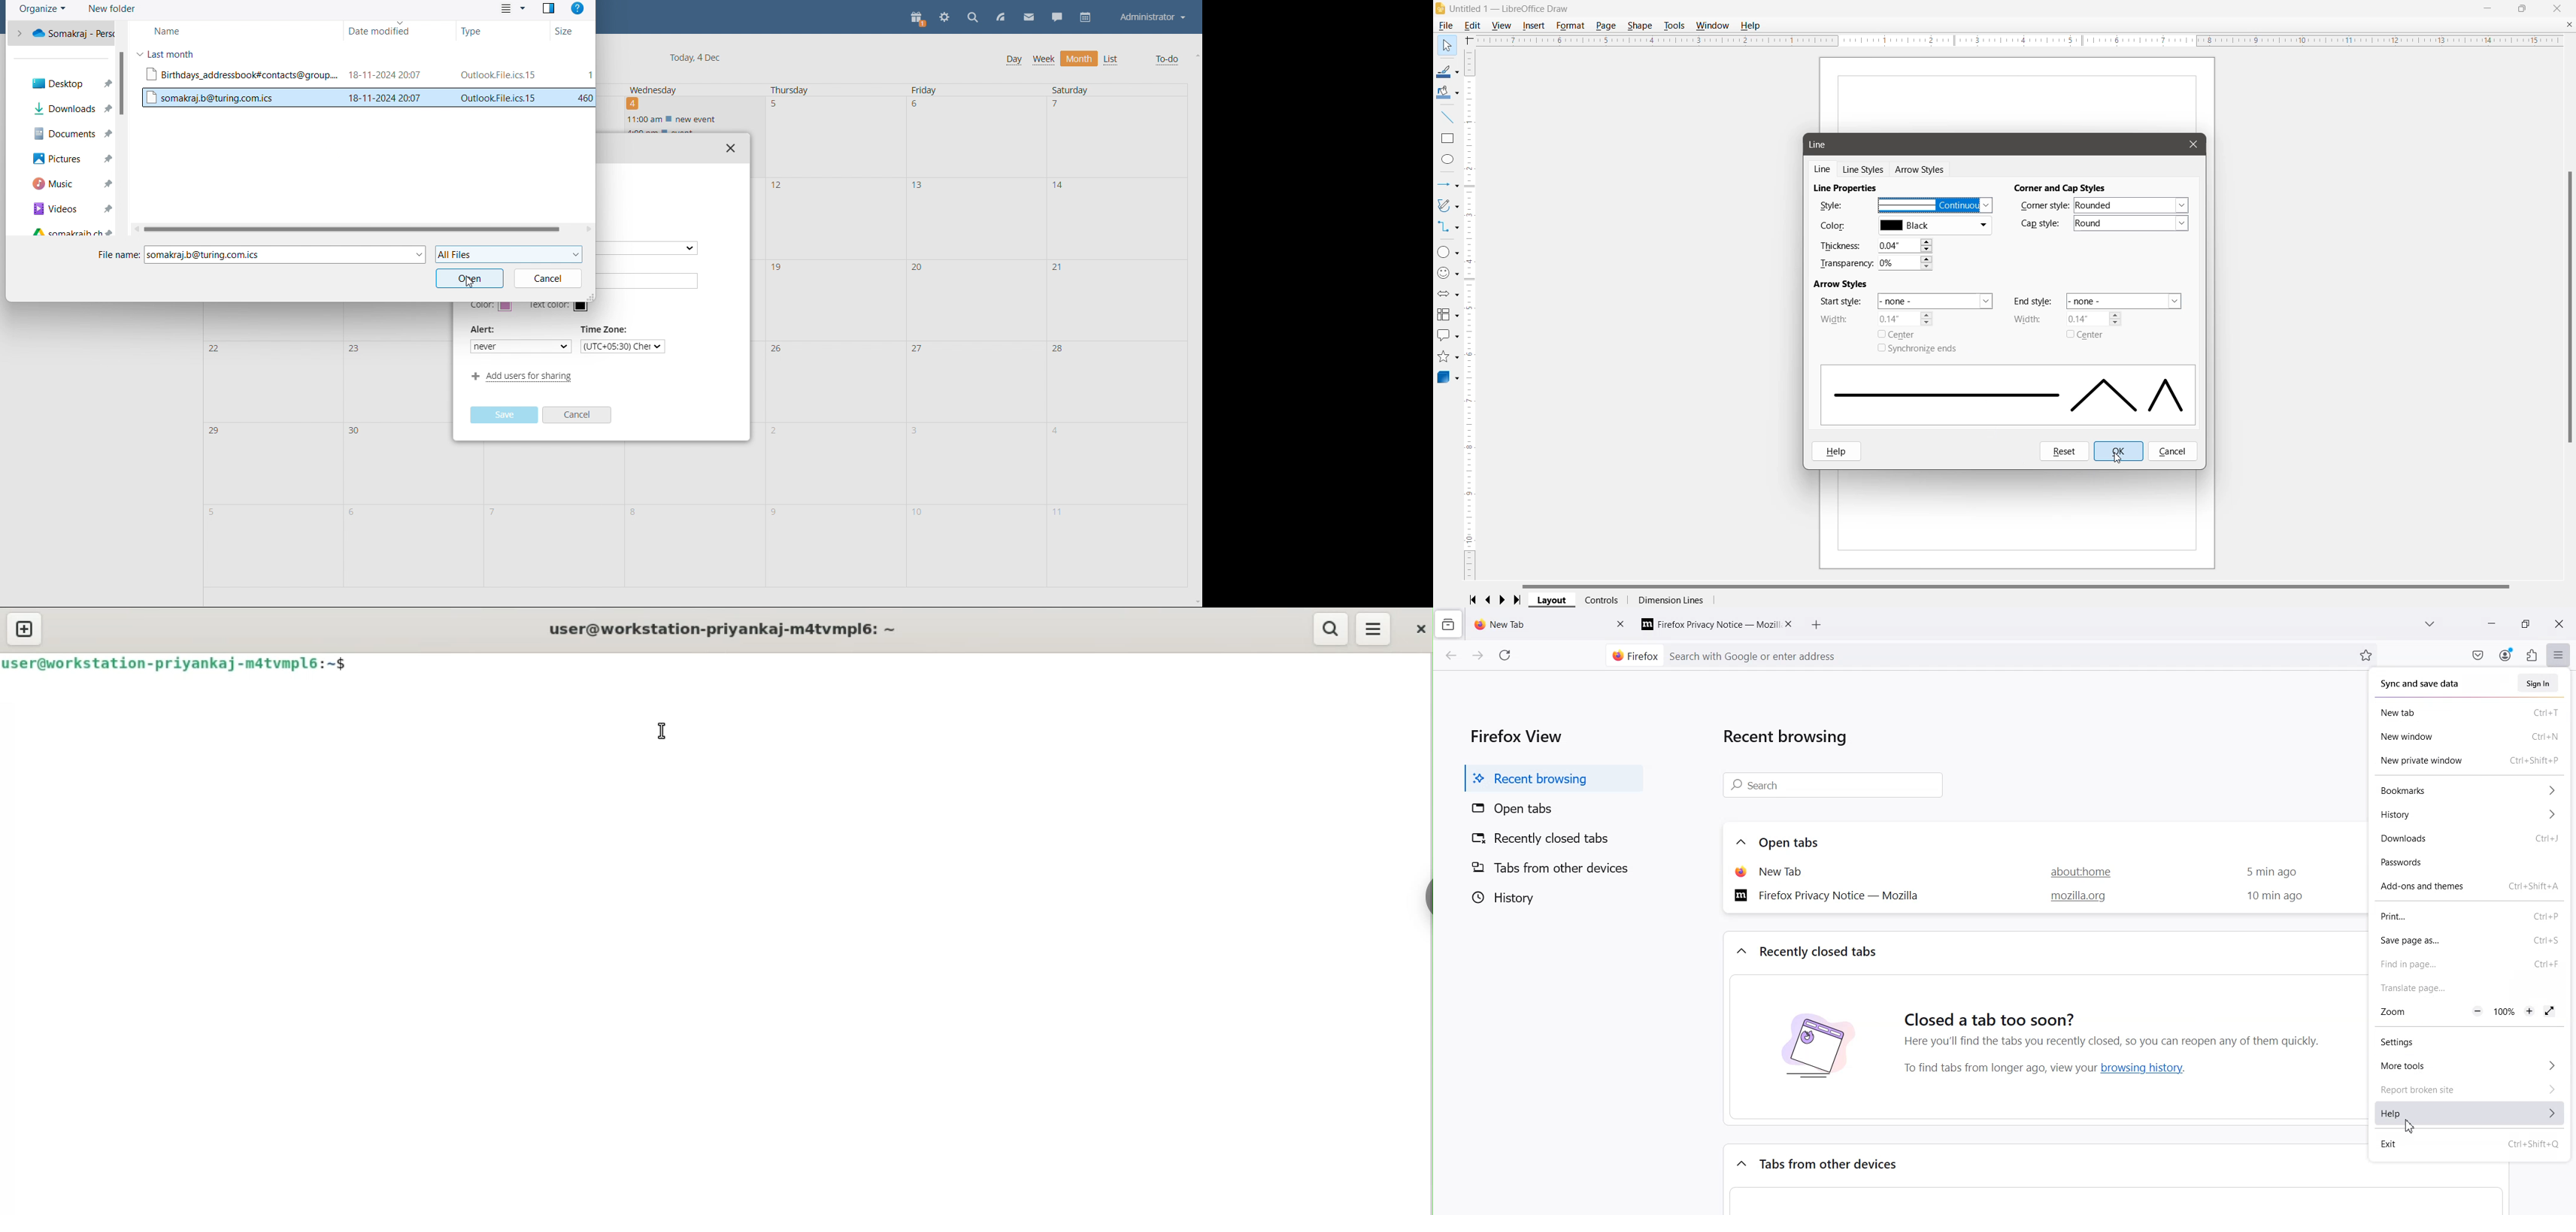 The image size is (2576, 1232). Describe the element at coordinates (1448, 228) in the screenshot. I see `Connectors` at that location.